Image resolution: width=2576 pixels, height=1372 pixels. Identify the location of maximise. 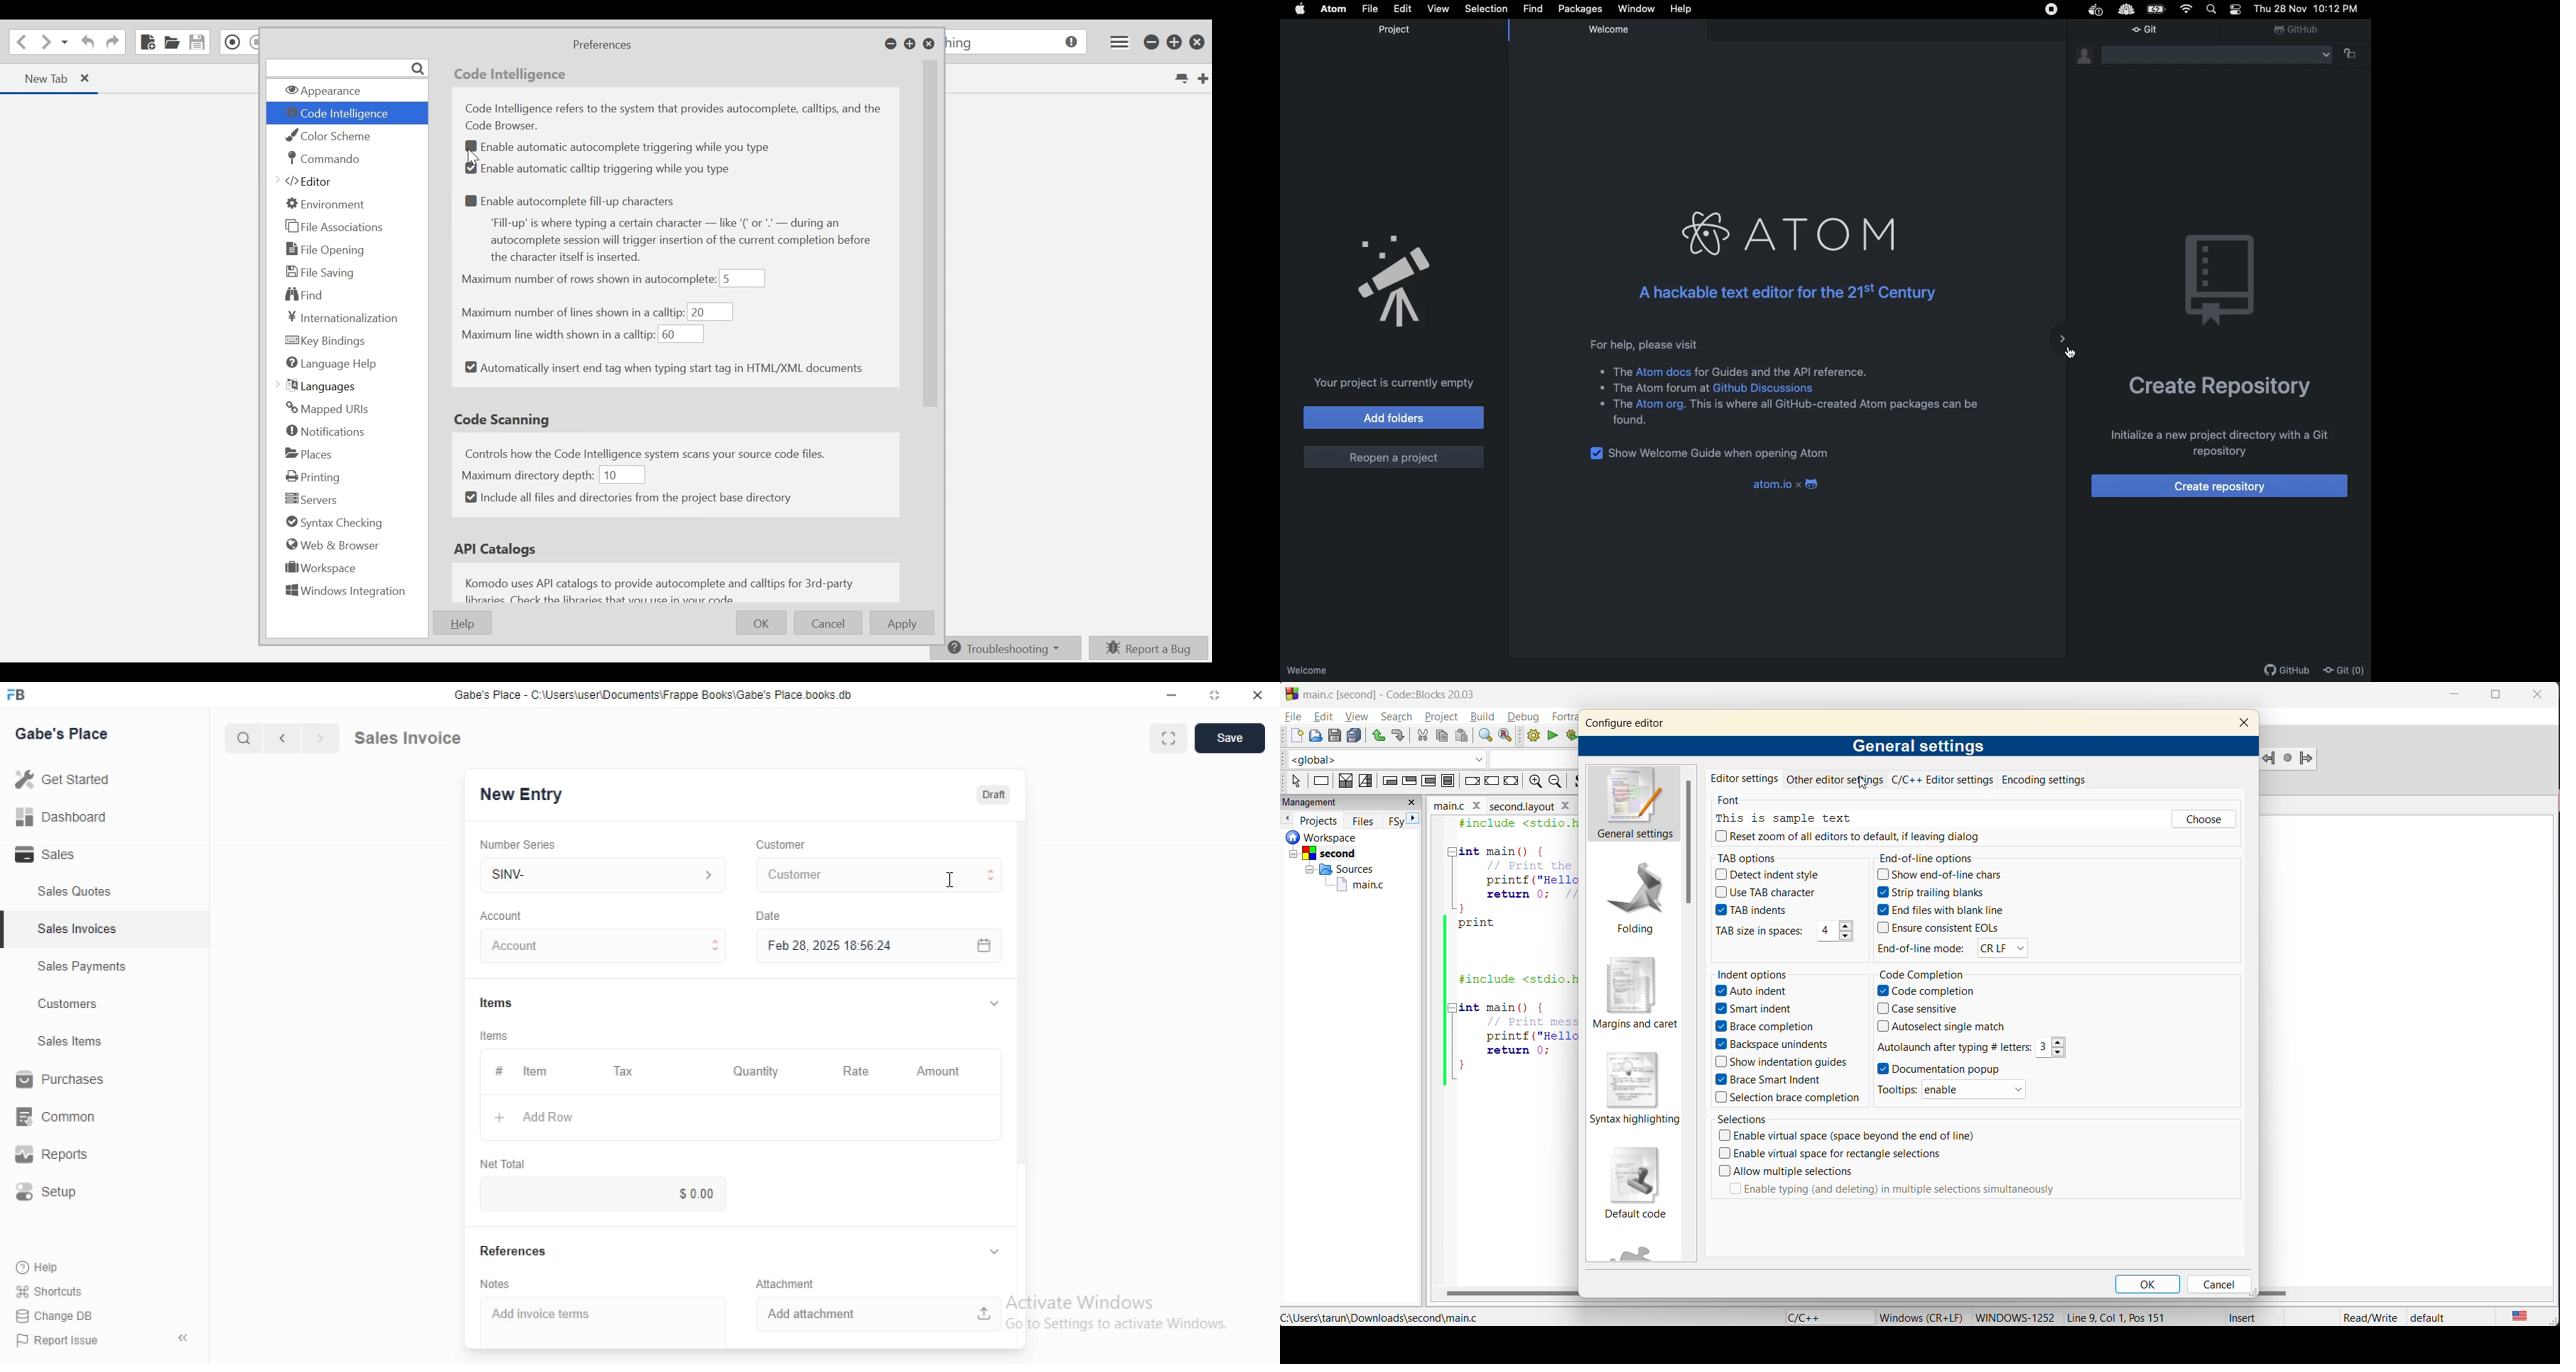
(1163, 736).